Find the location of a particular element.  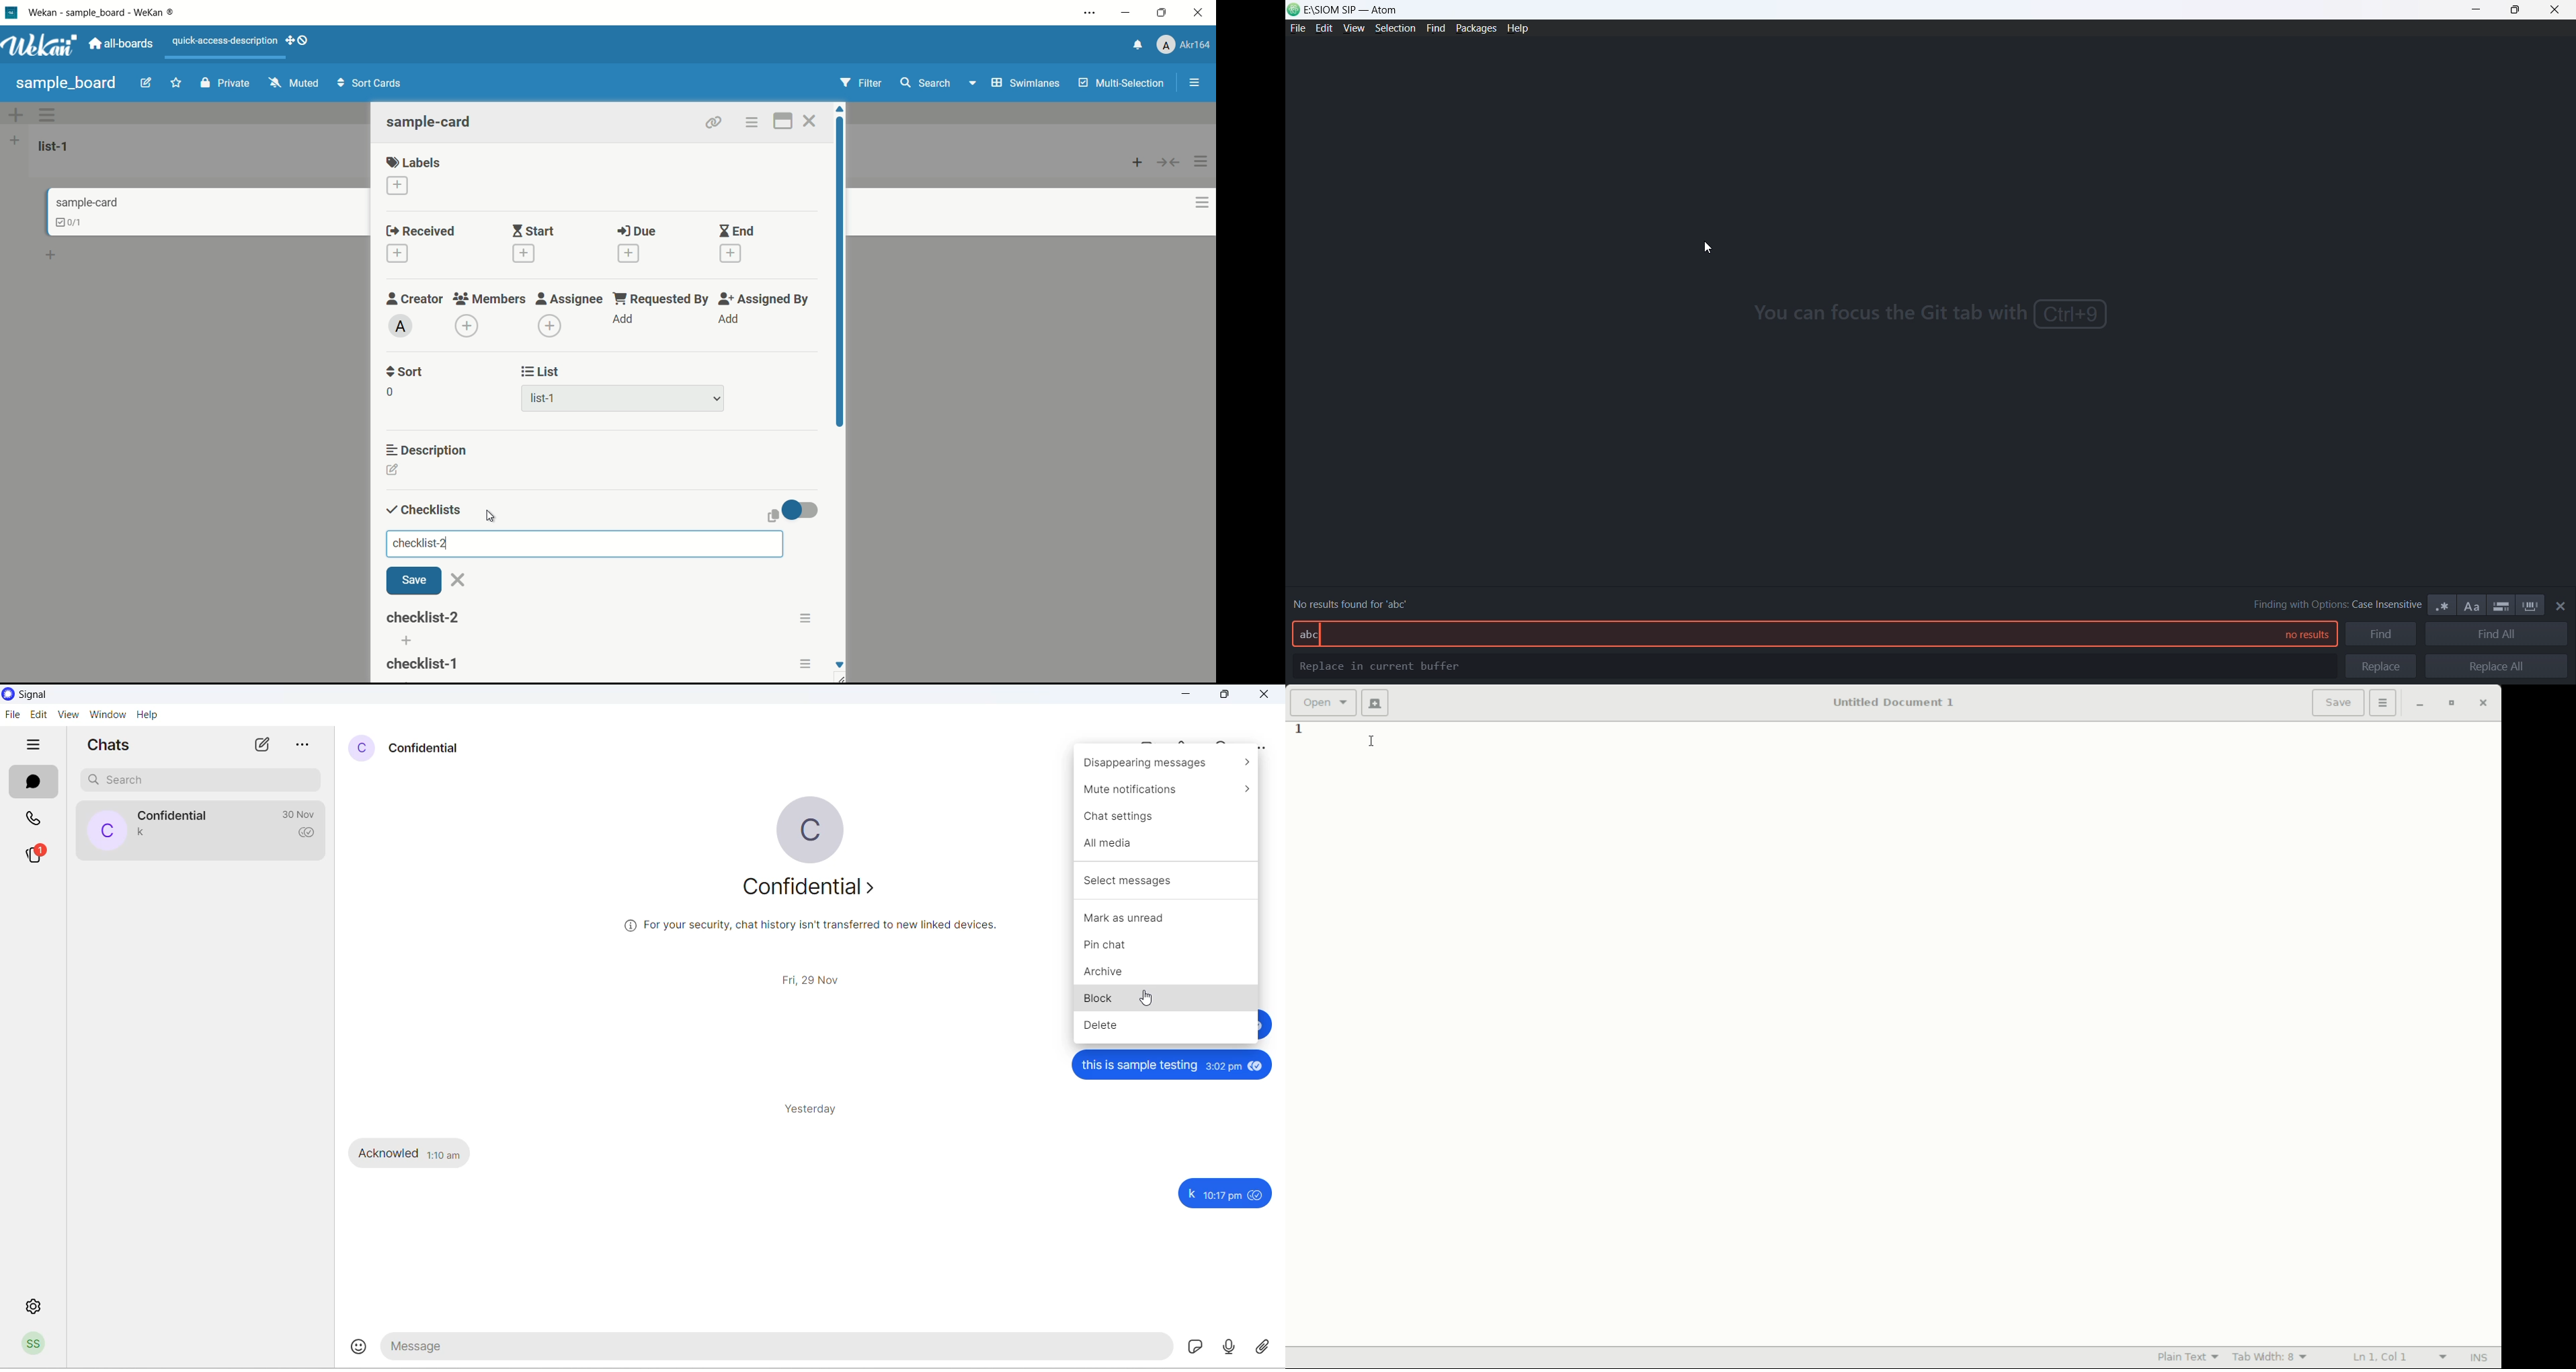

typing area is located at coordinates (1773, 633).